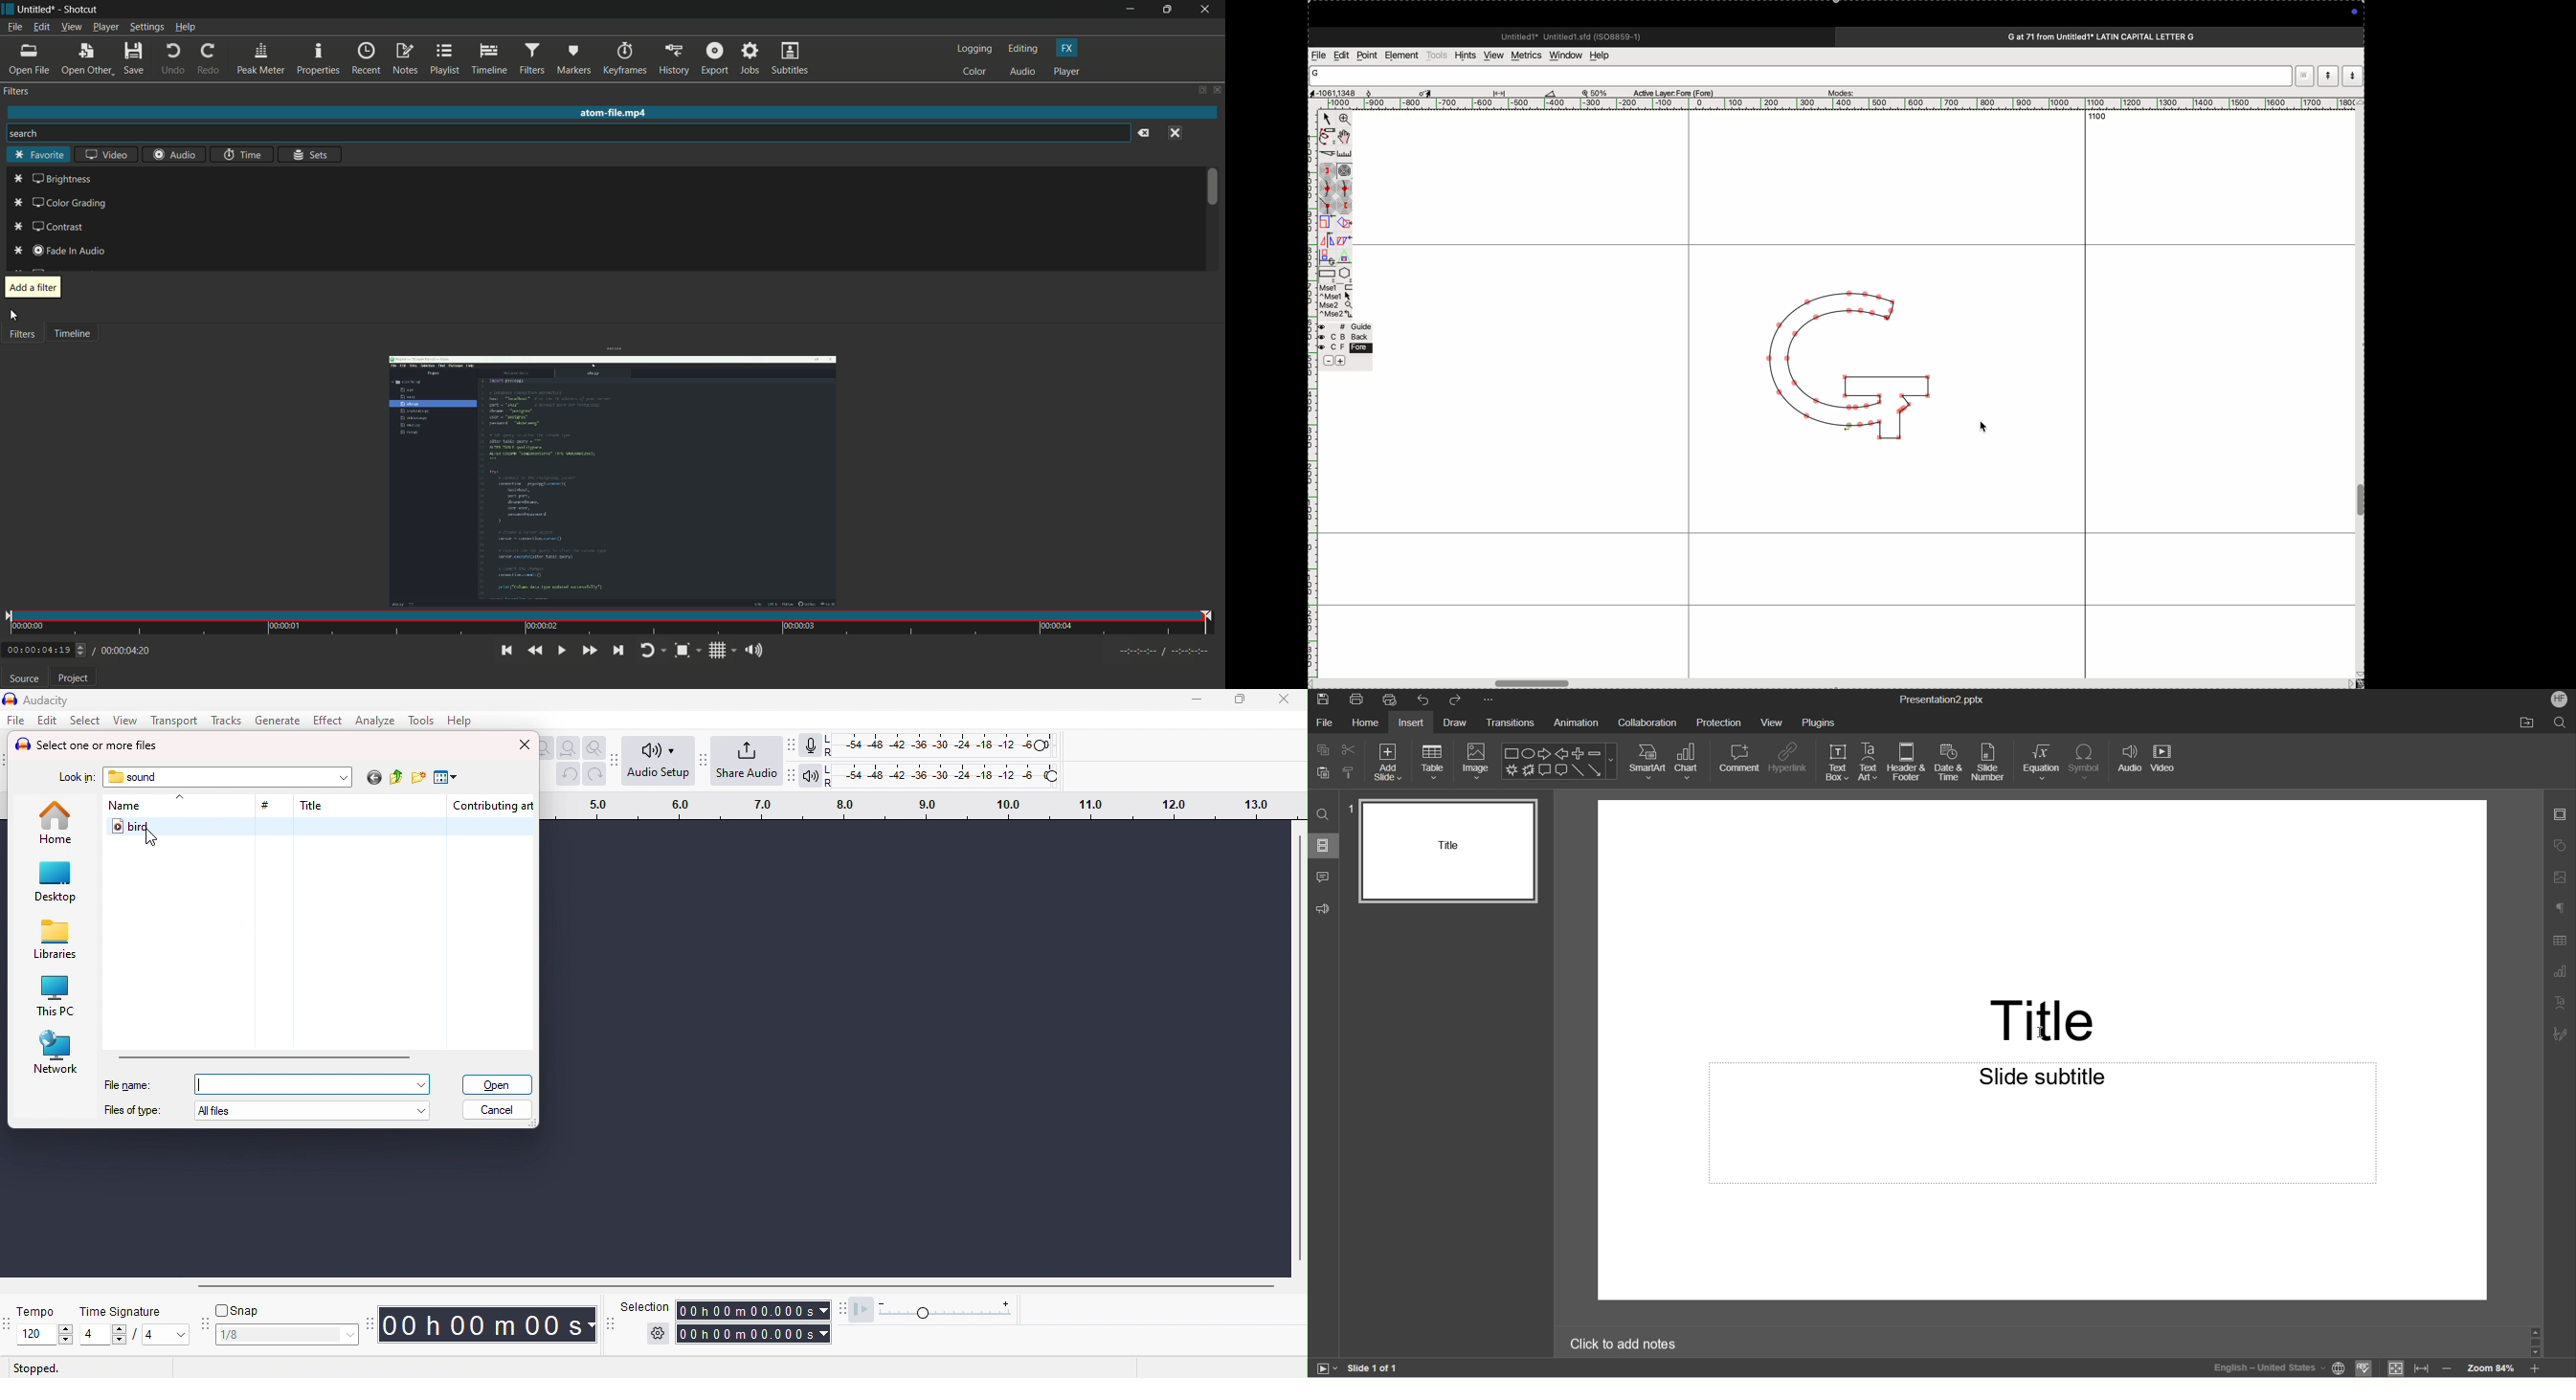  Describe the element at coordinates (124, 721) in the screenshot. I see `view` at that location.